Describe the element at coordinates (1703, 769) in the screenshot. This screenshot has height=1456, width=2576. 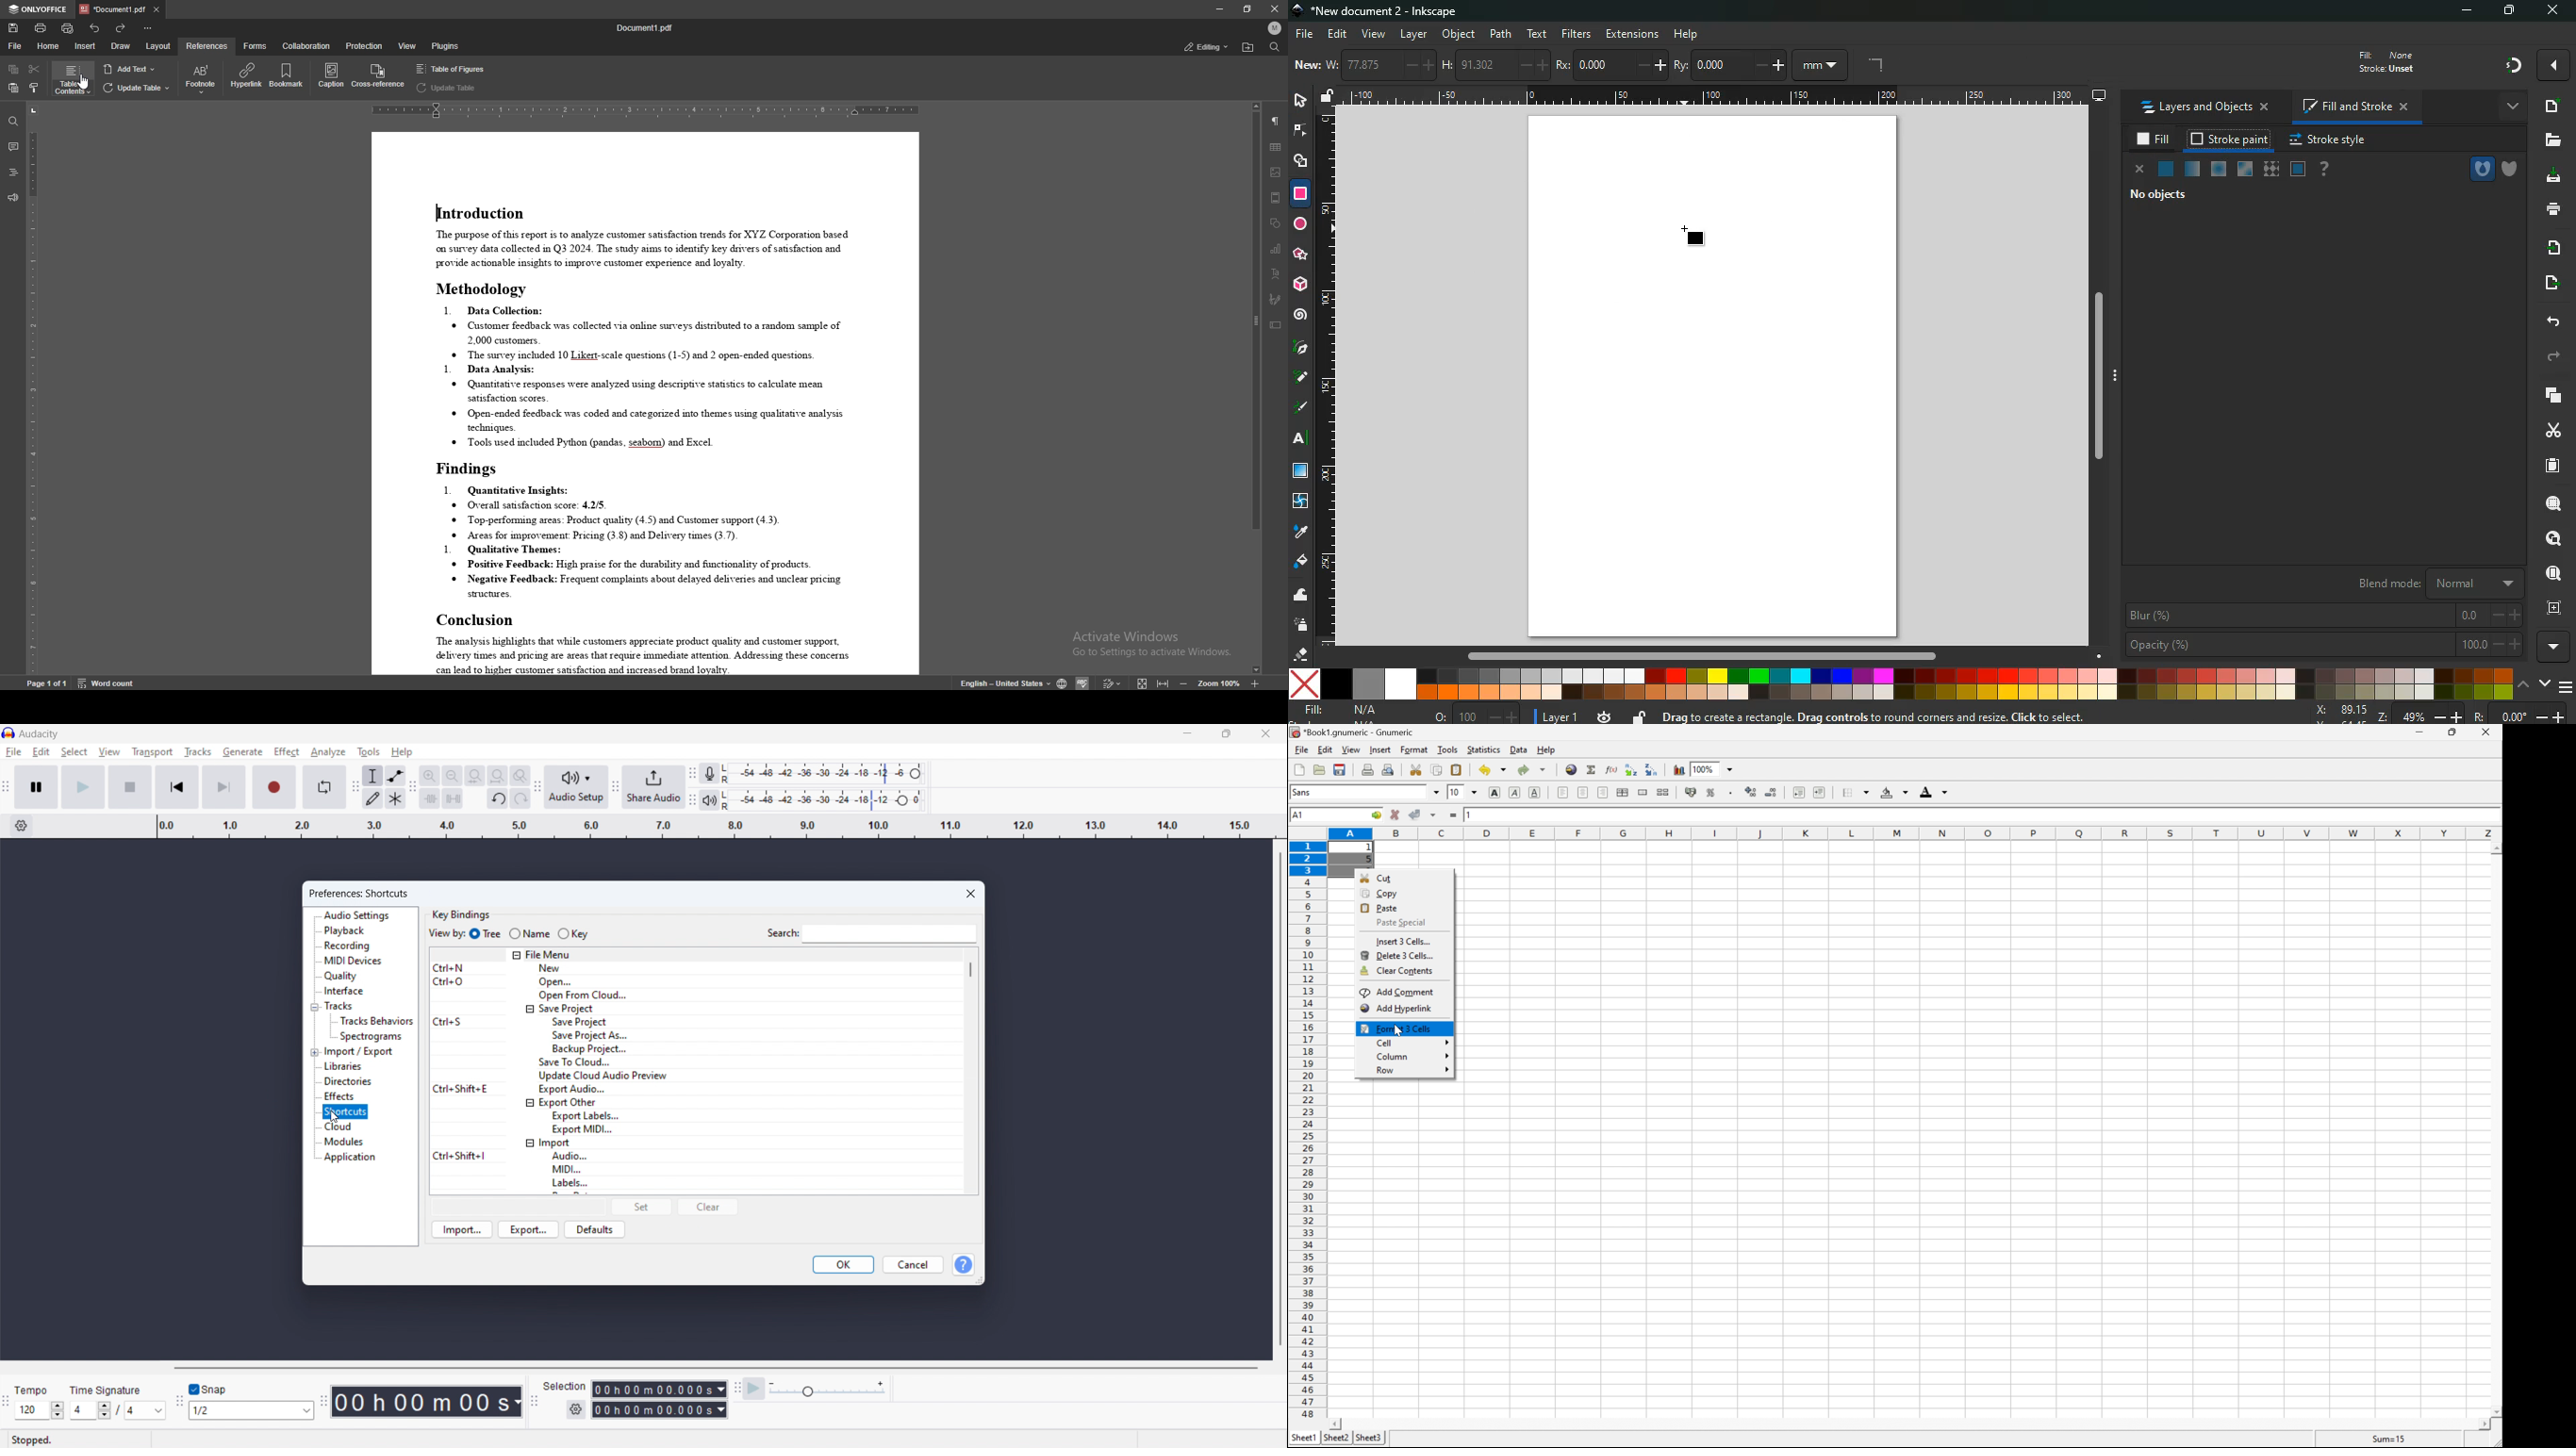
I see `100%` at that location.